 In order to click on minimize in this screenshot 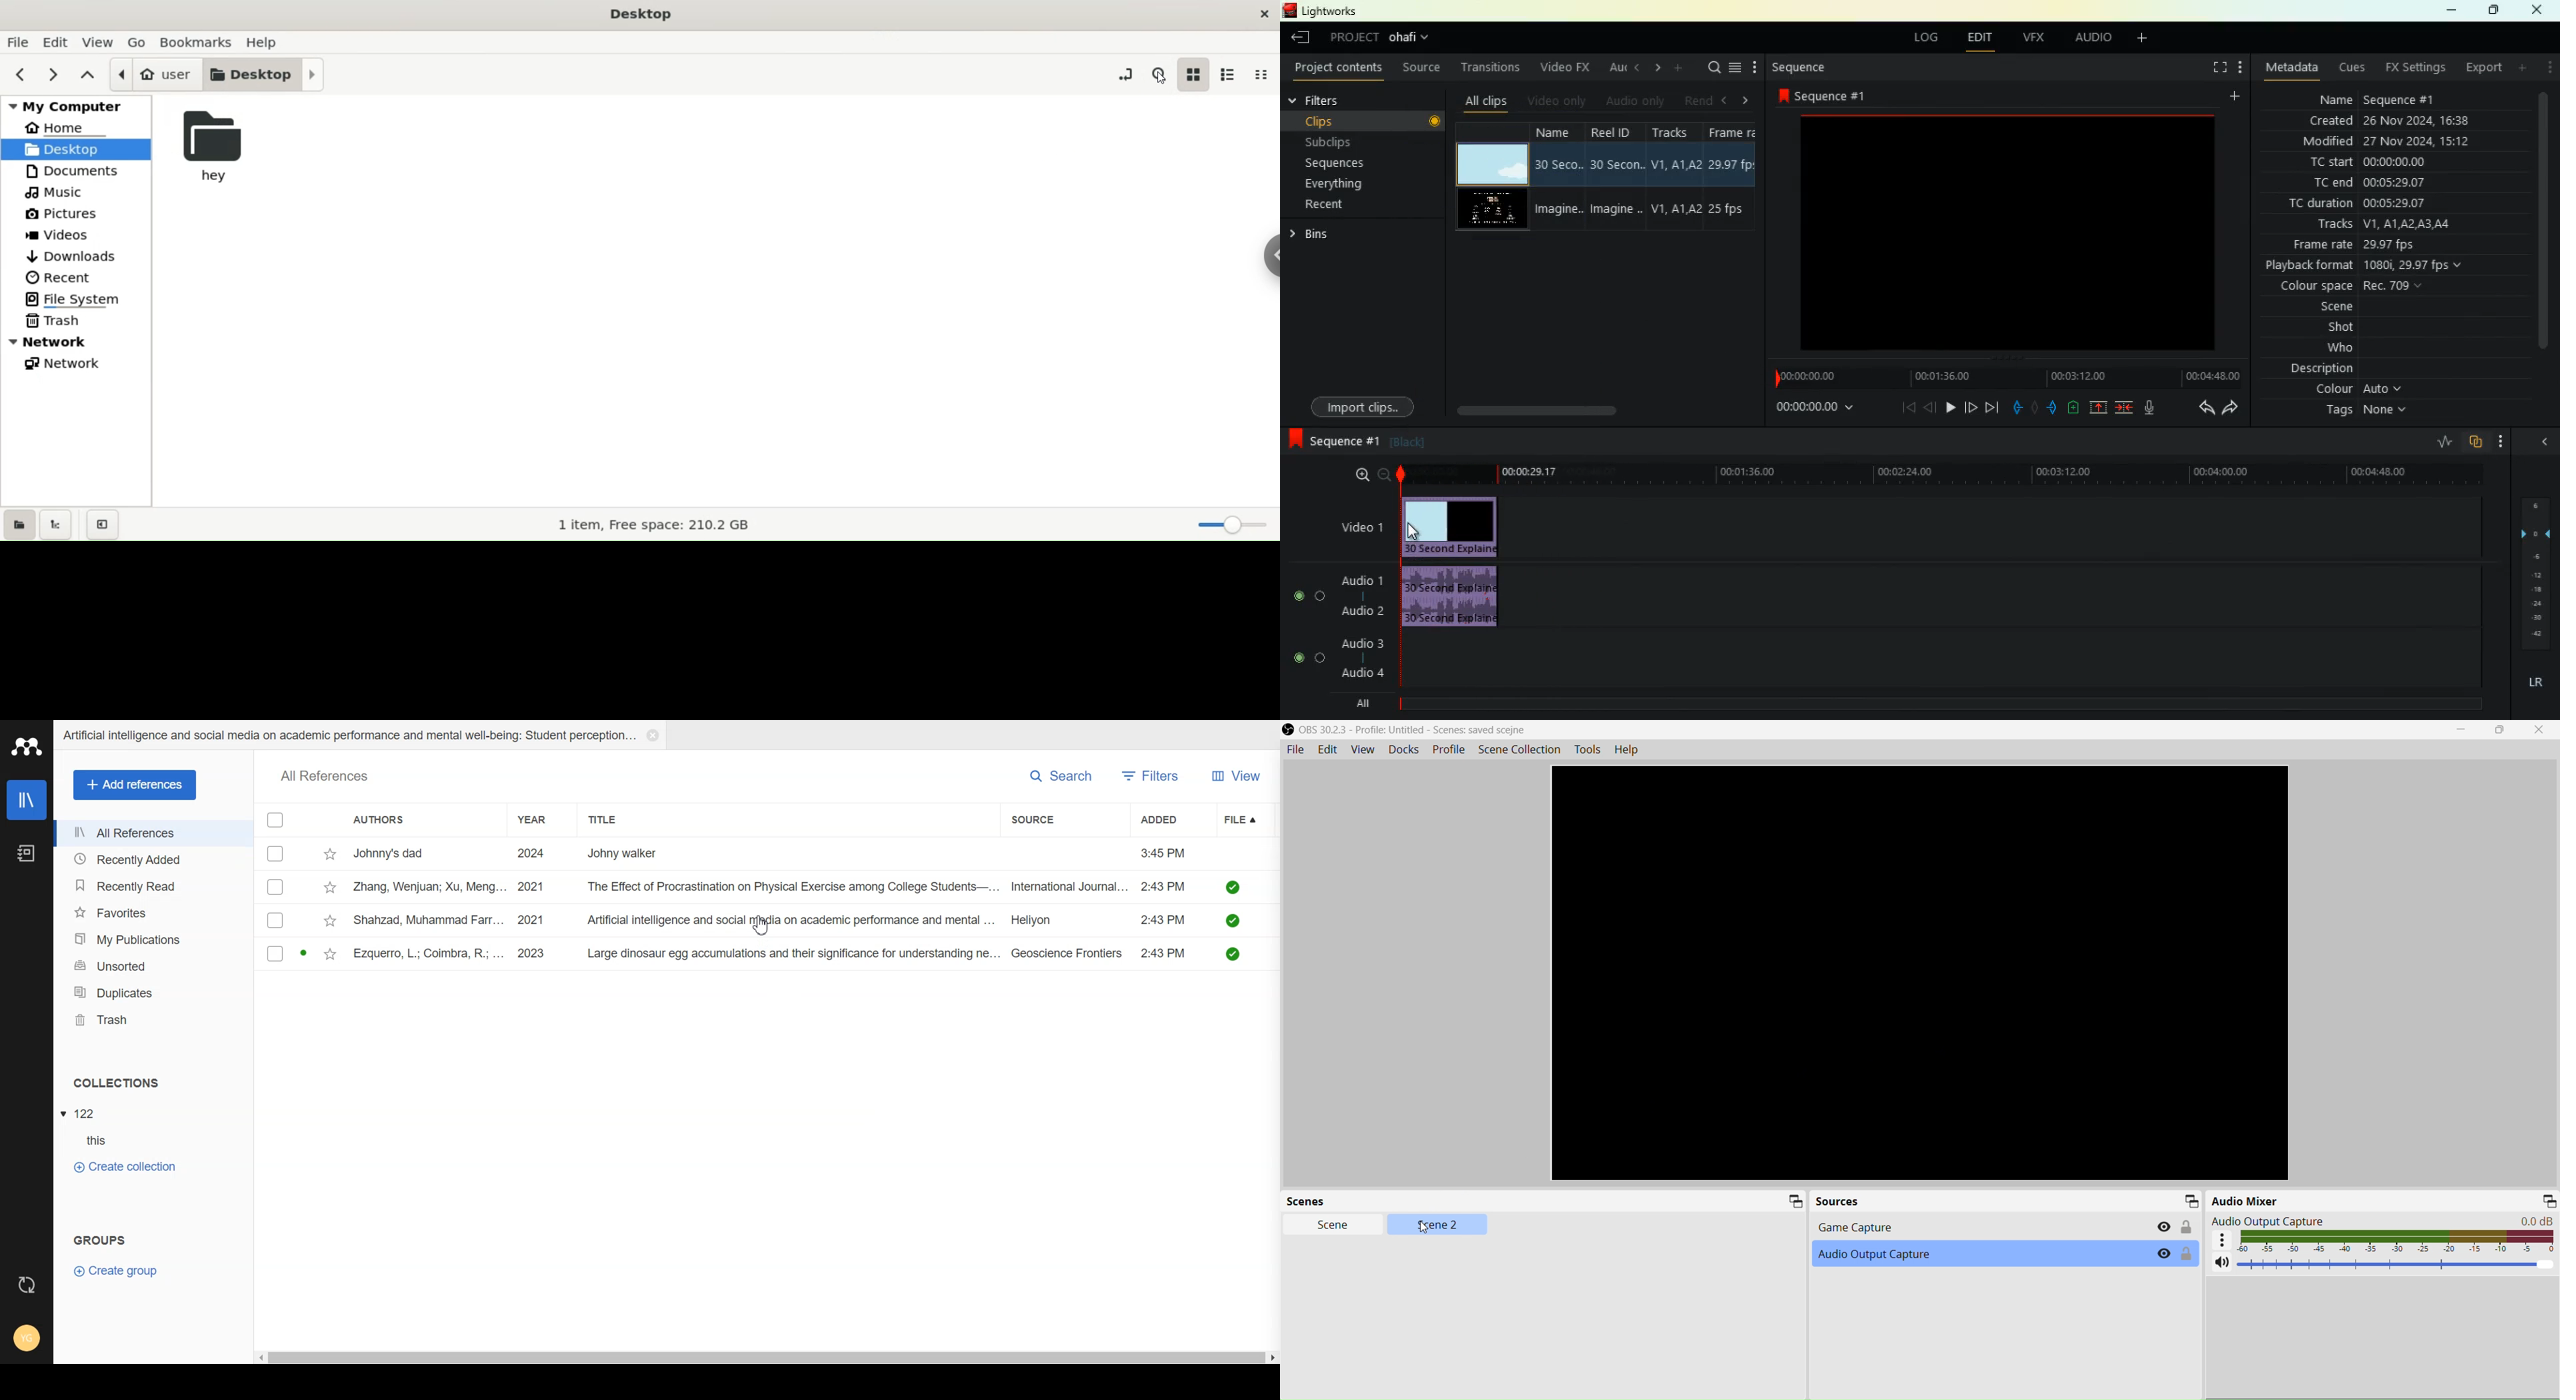, I will do `click(2451, 10)`.